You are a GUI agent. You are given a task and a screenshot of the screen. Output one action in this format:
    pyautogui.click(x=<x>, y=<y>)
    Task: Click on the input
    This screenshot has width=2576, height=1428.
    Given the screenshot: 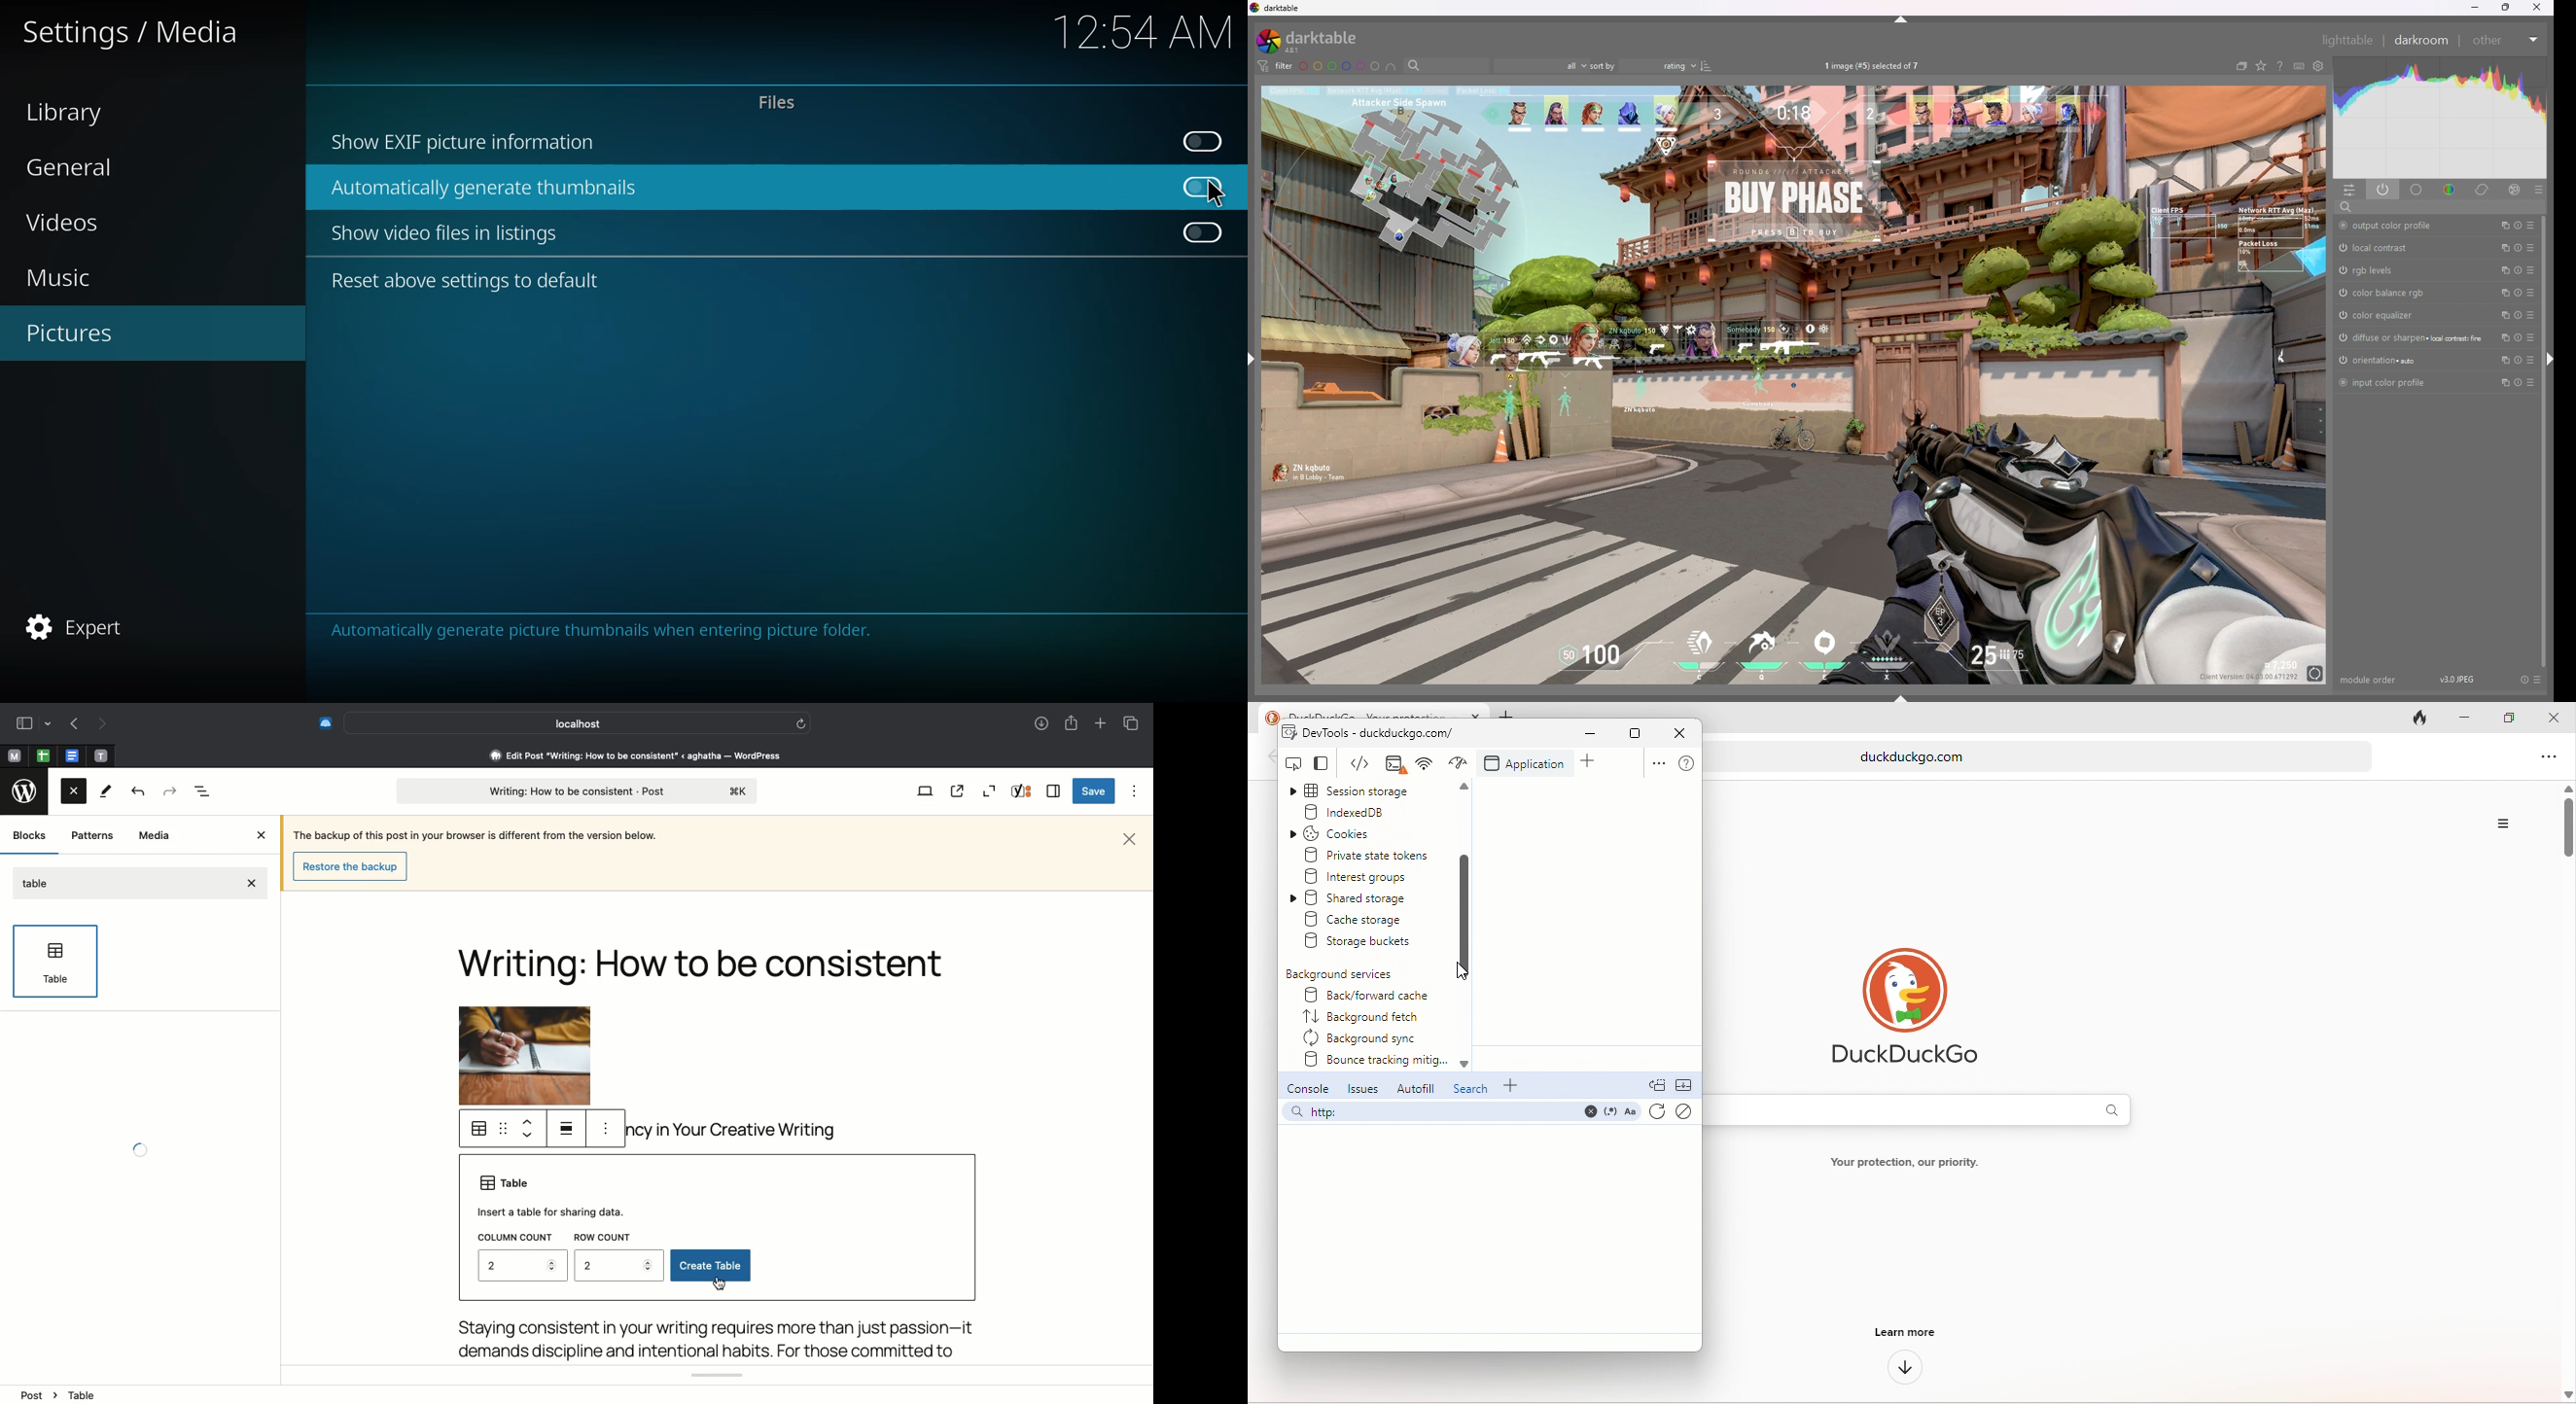 What is the action you would take?
    pyautogui.click(x=2400, y=206)
    